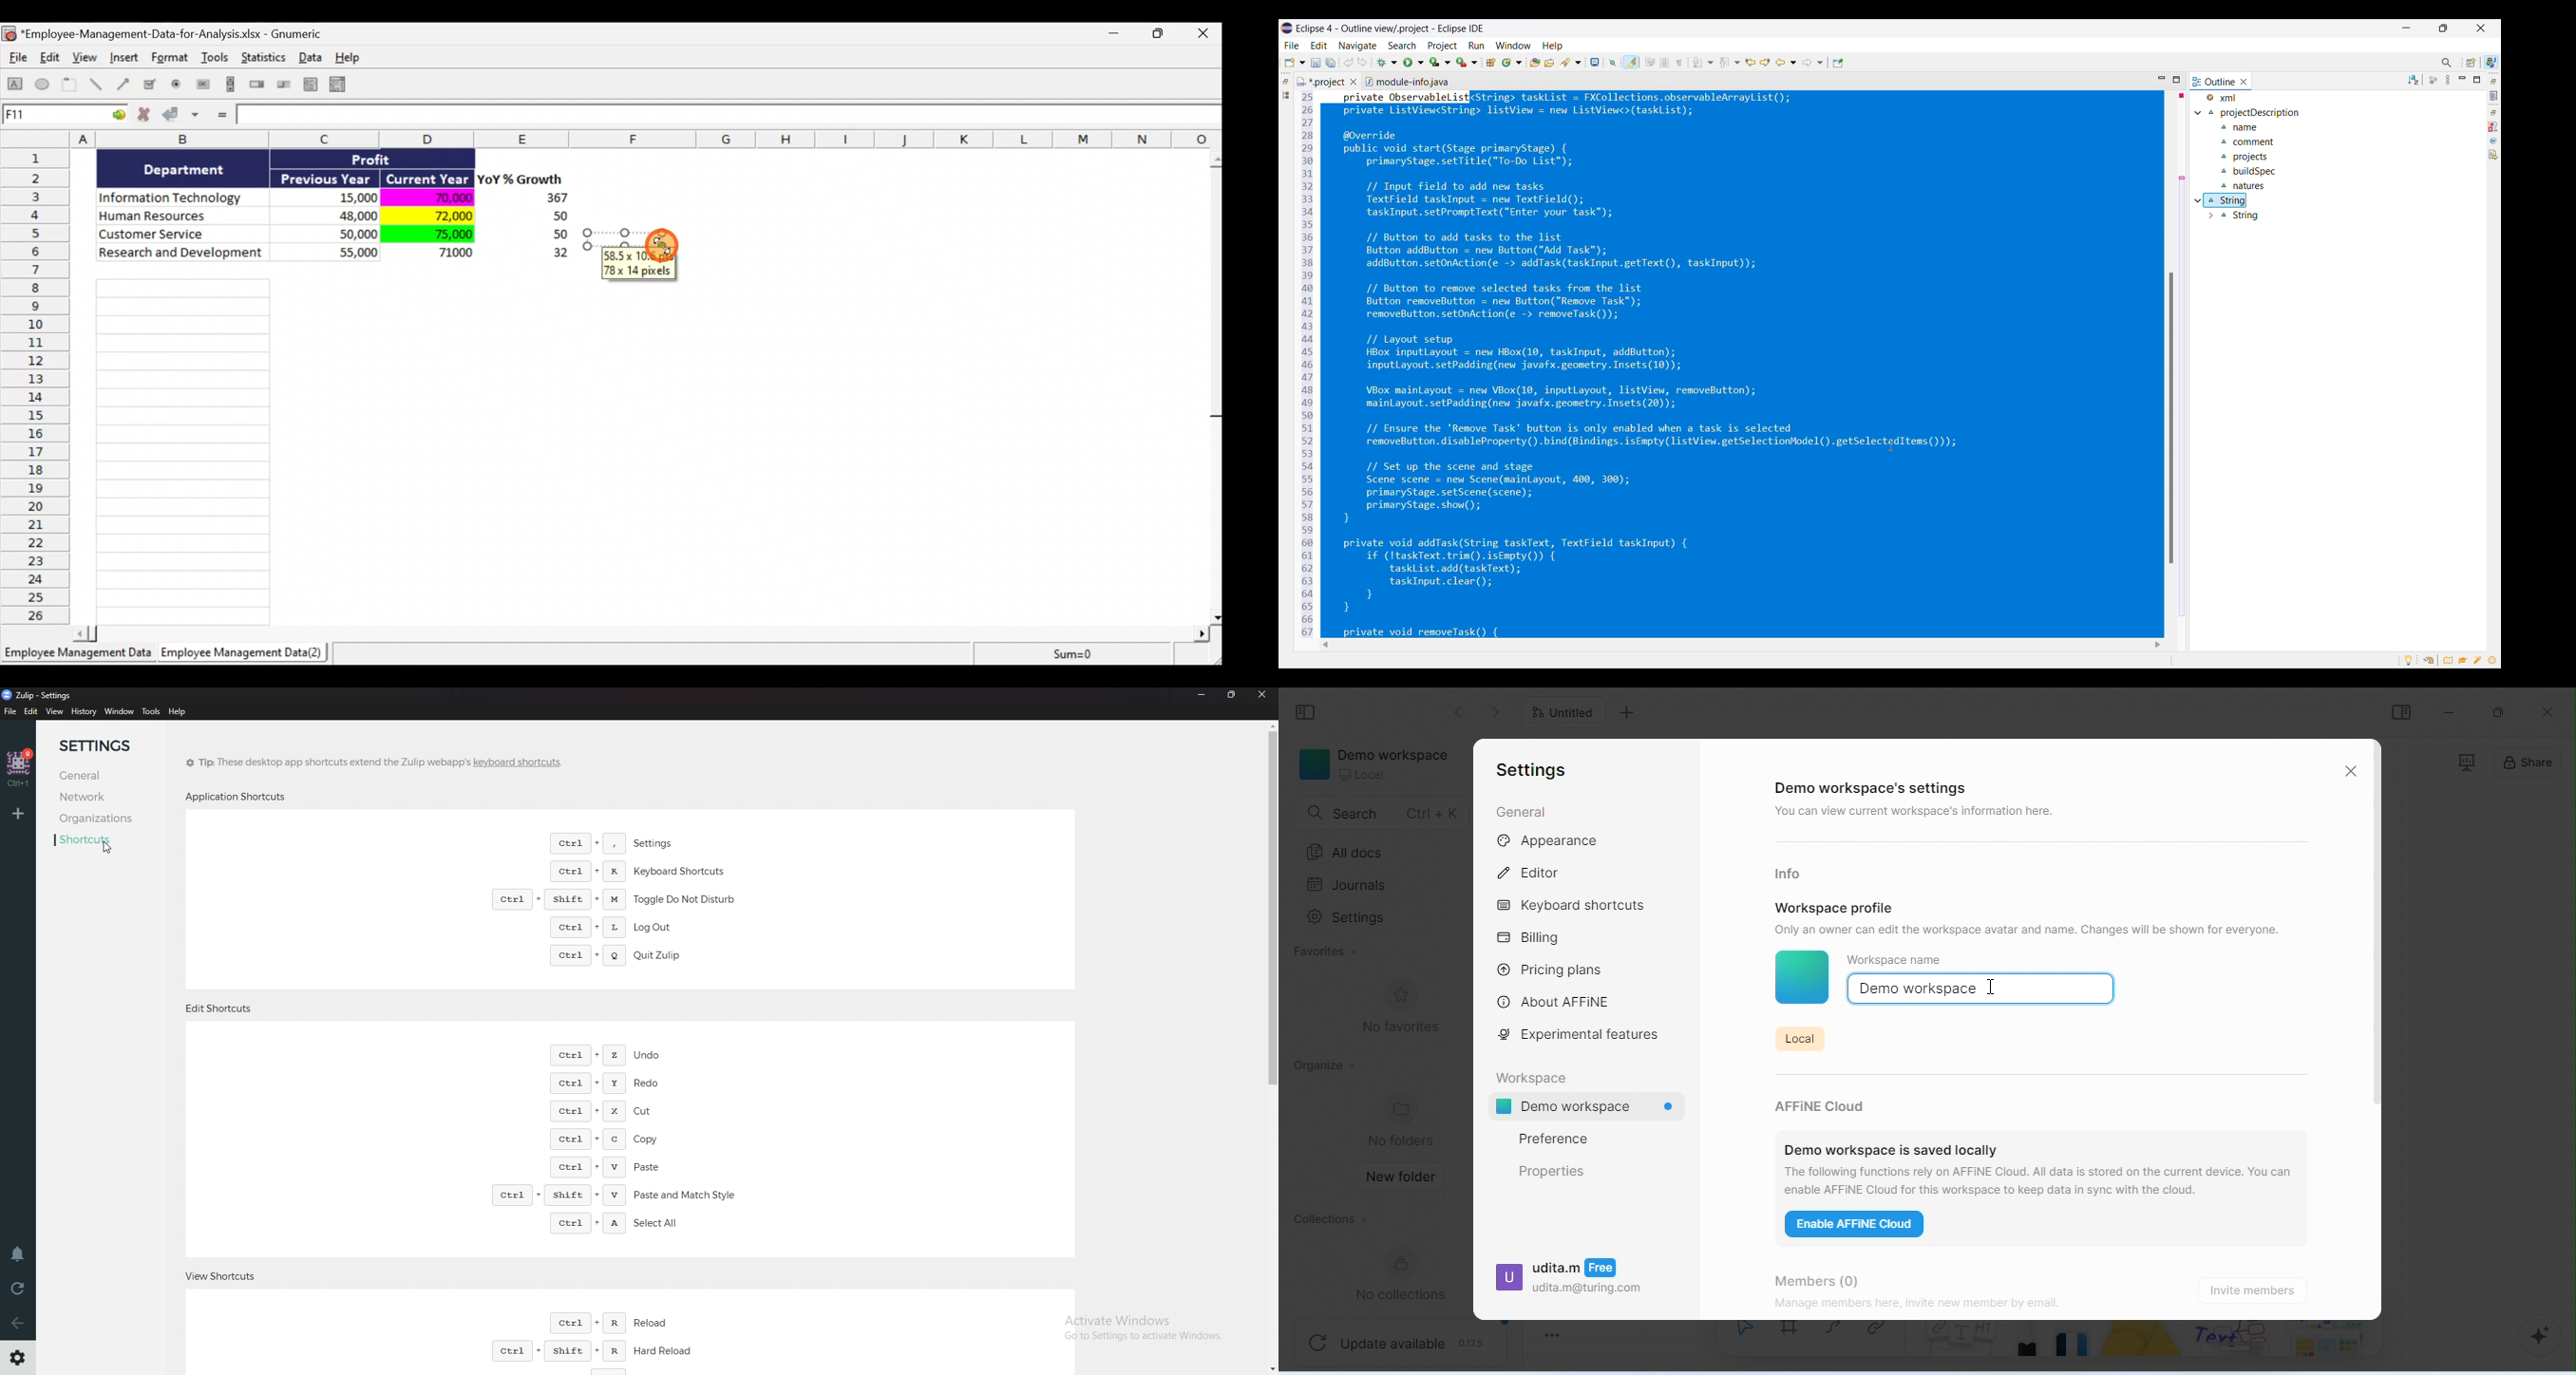 The height and width of the screenshot is (1400, 2576). I want to click on Add organization, so click(17, 814).